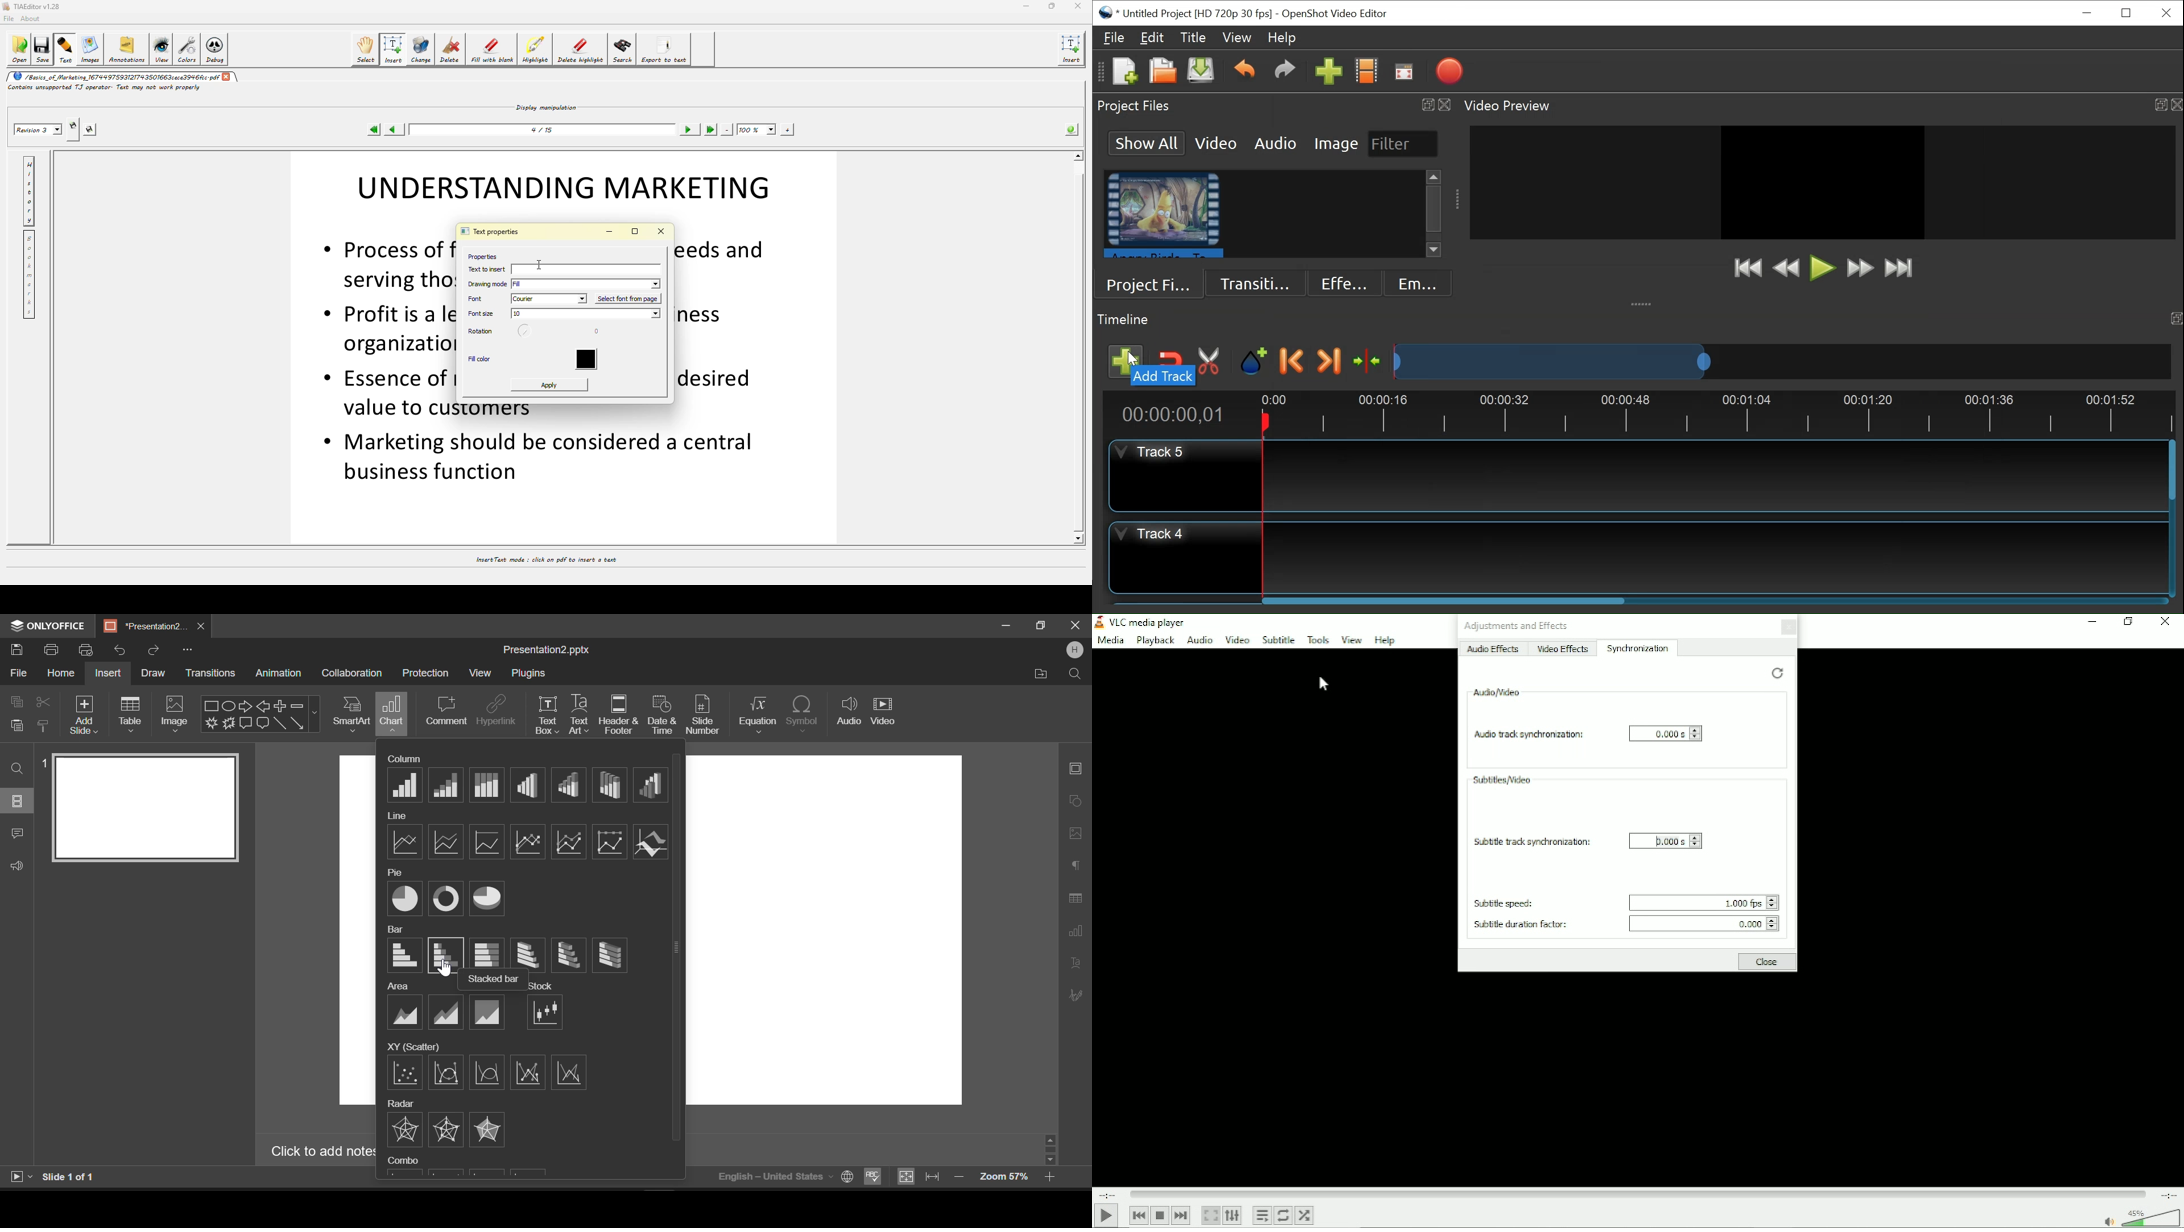  What do you see at coordinates (494, 980) in the screenshot?
I see `Stacked bar` at bounding box center [494, 980].